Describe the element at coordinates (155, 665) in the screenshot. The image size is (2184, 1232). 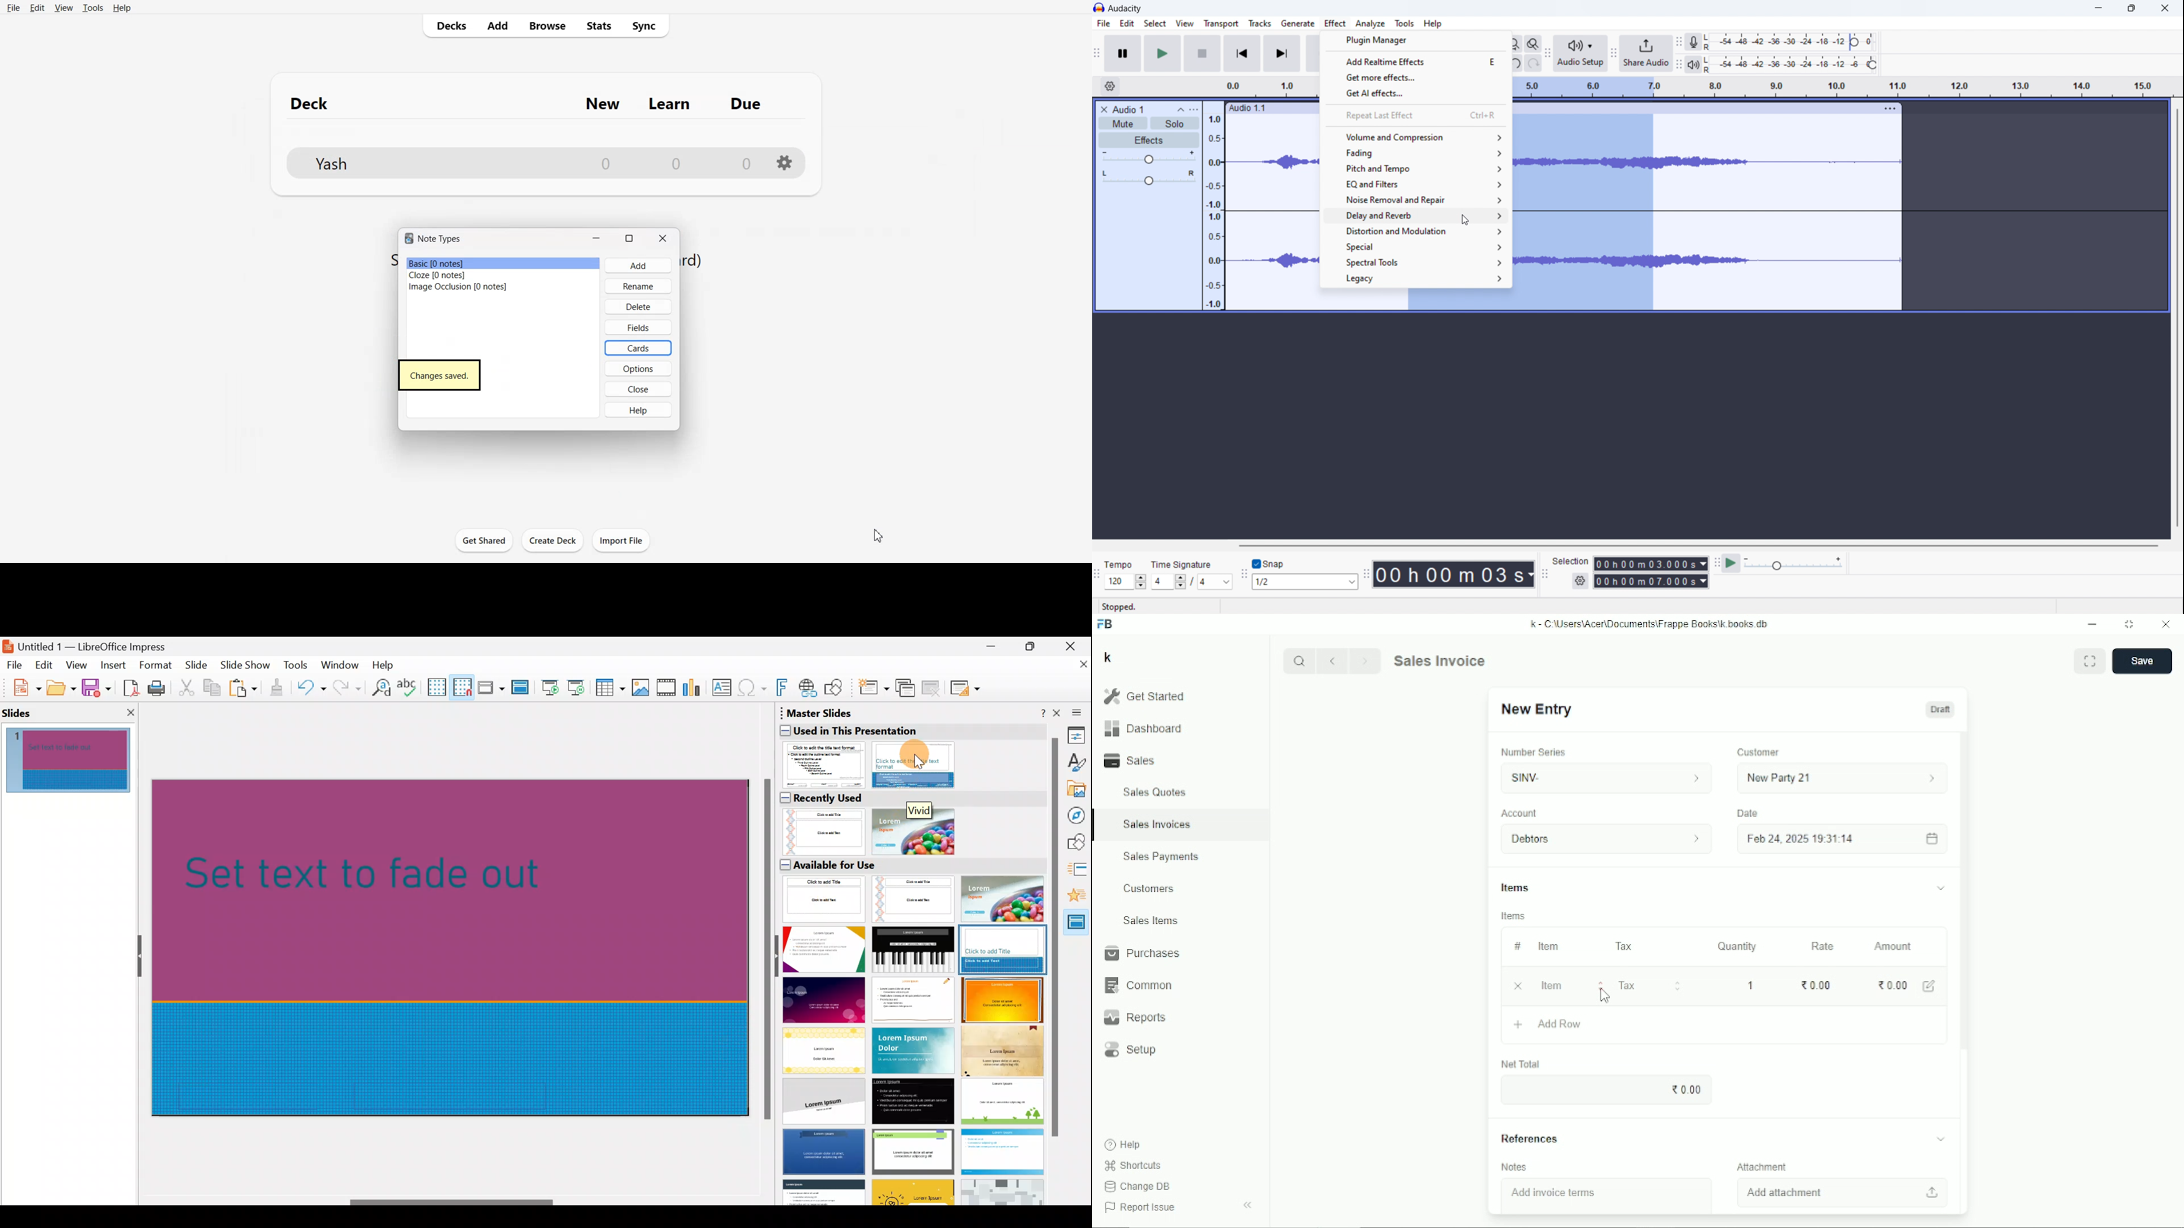
I see `Format` at that location.